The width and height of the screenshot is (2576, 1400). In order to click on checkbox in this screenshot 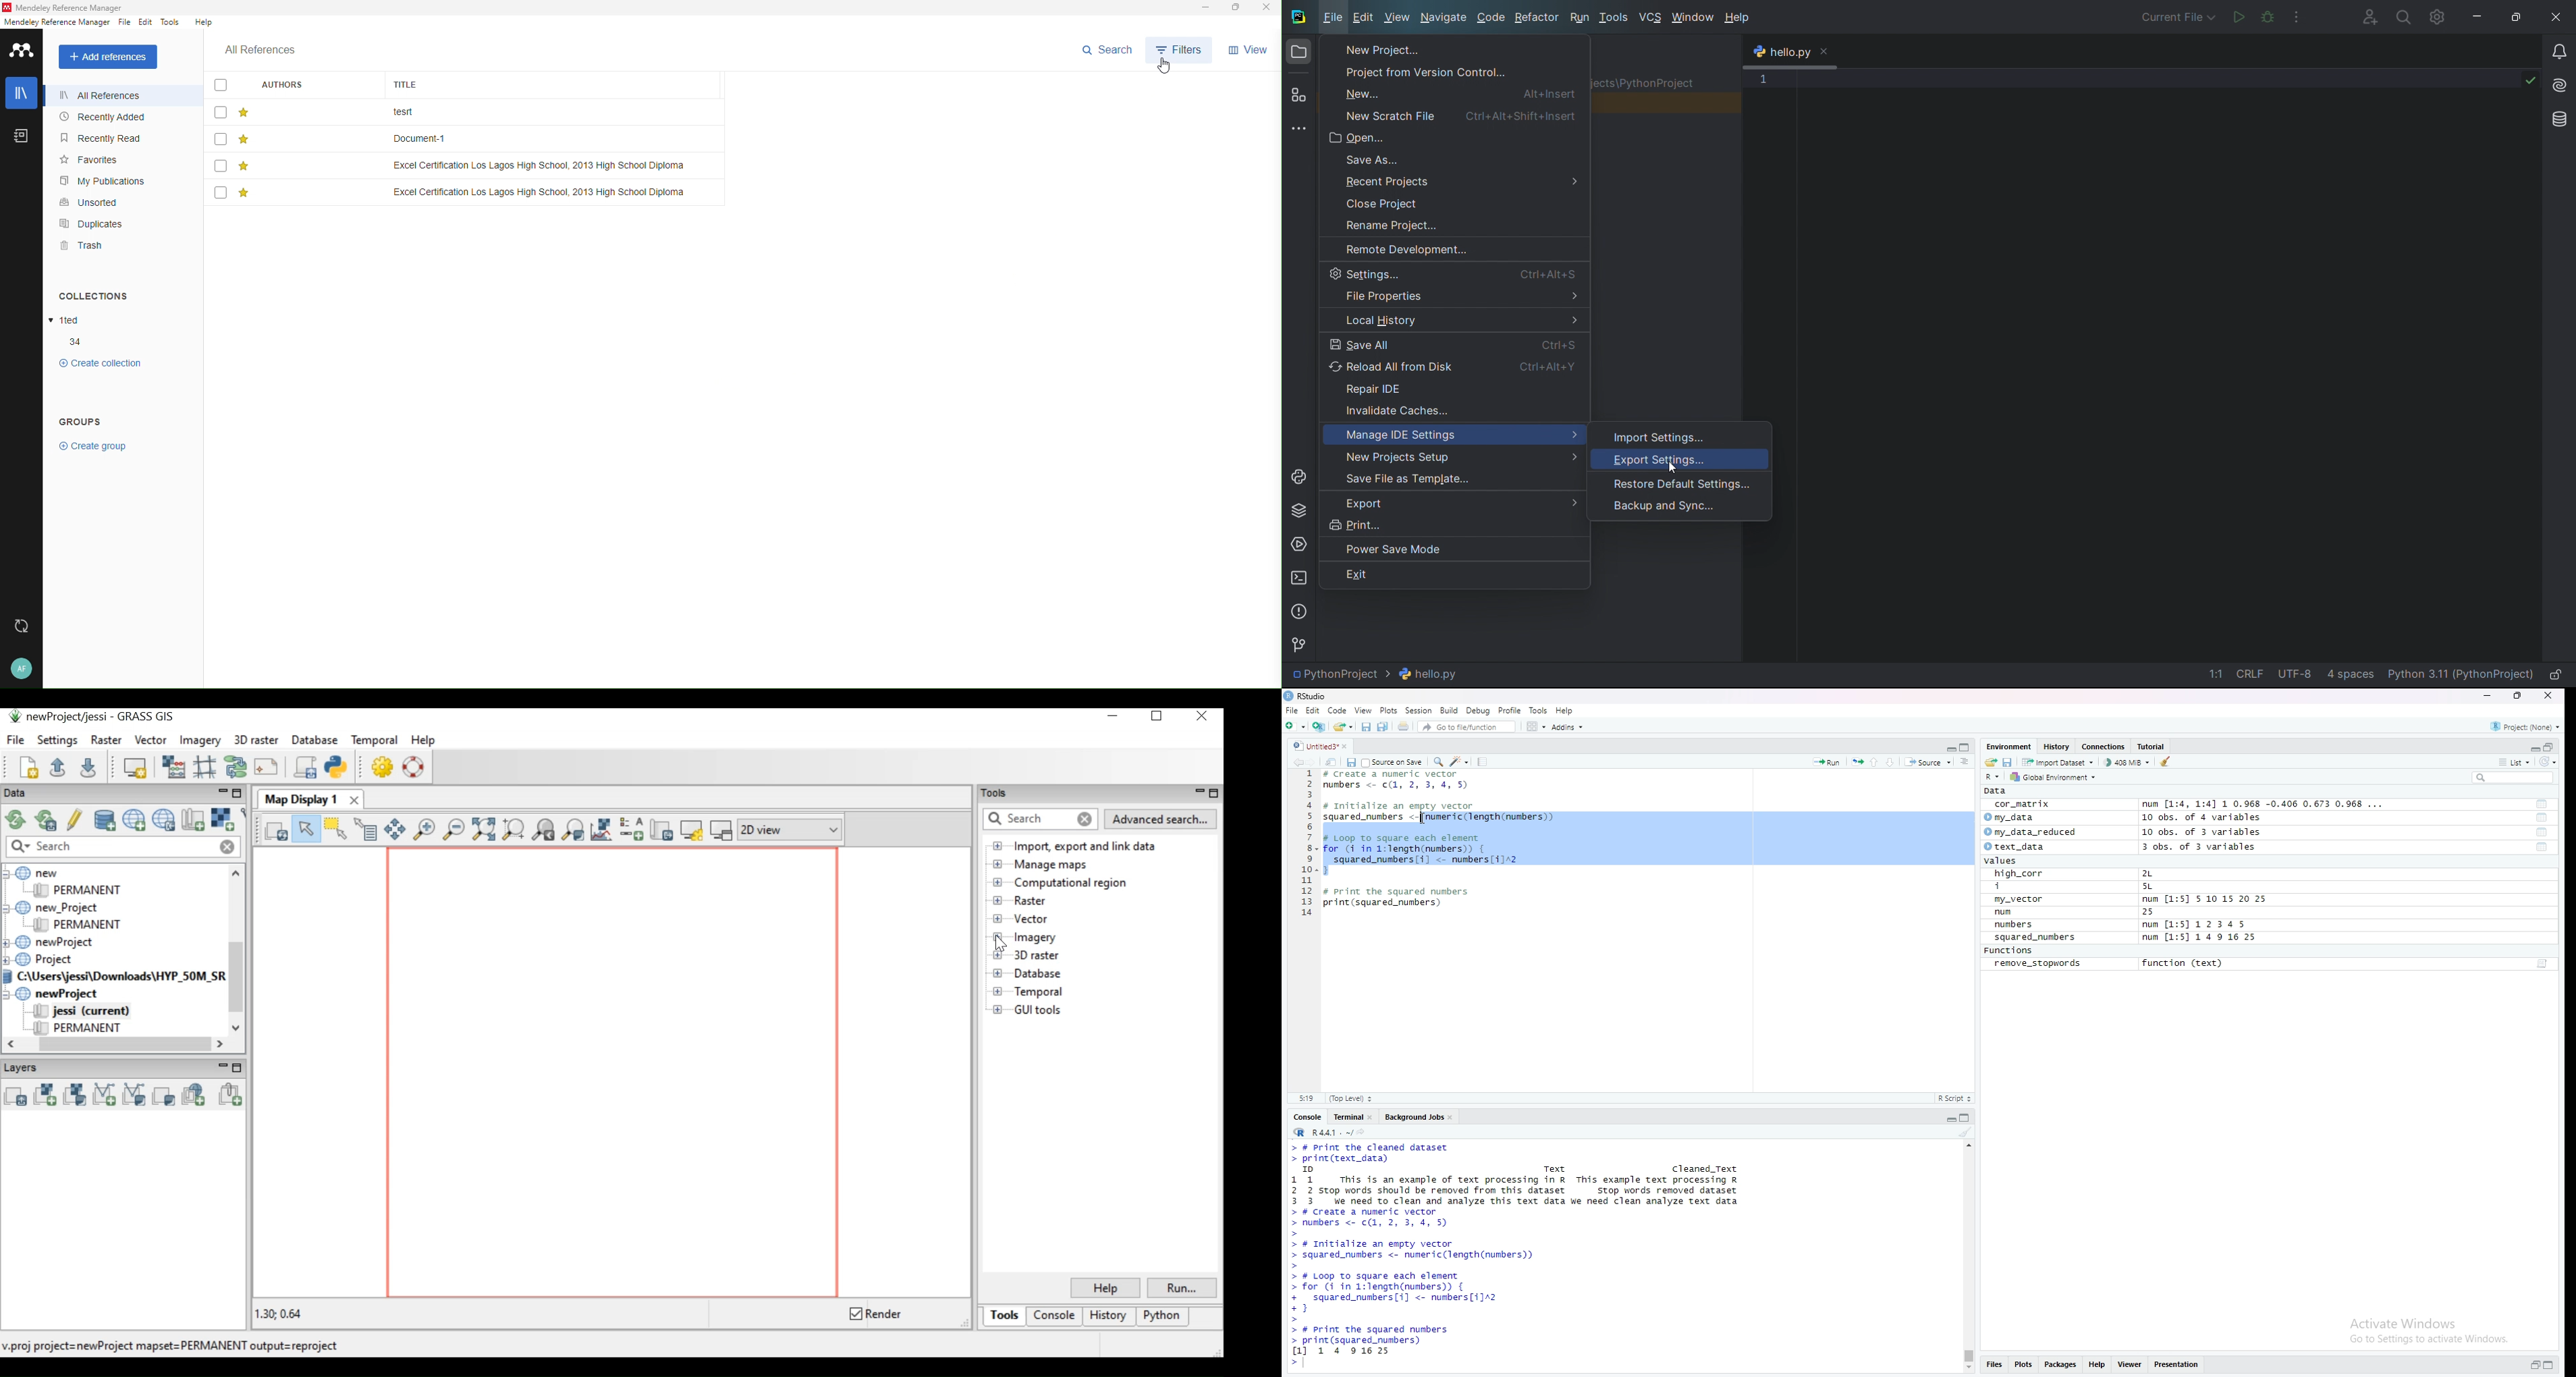, I will do `click(221, 138)`.